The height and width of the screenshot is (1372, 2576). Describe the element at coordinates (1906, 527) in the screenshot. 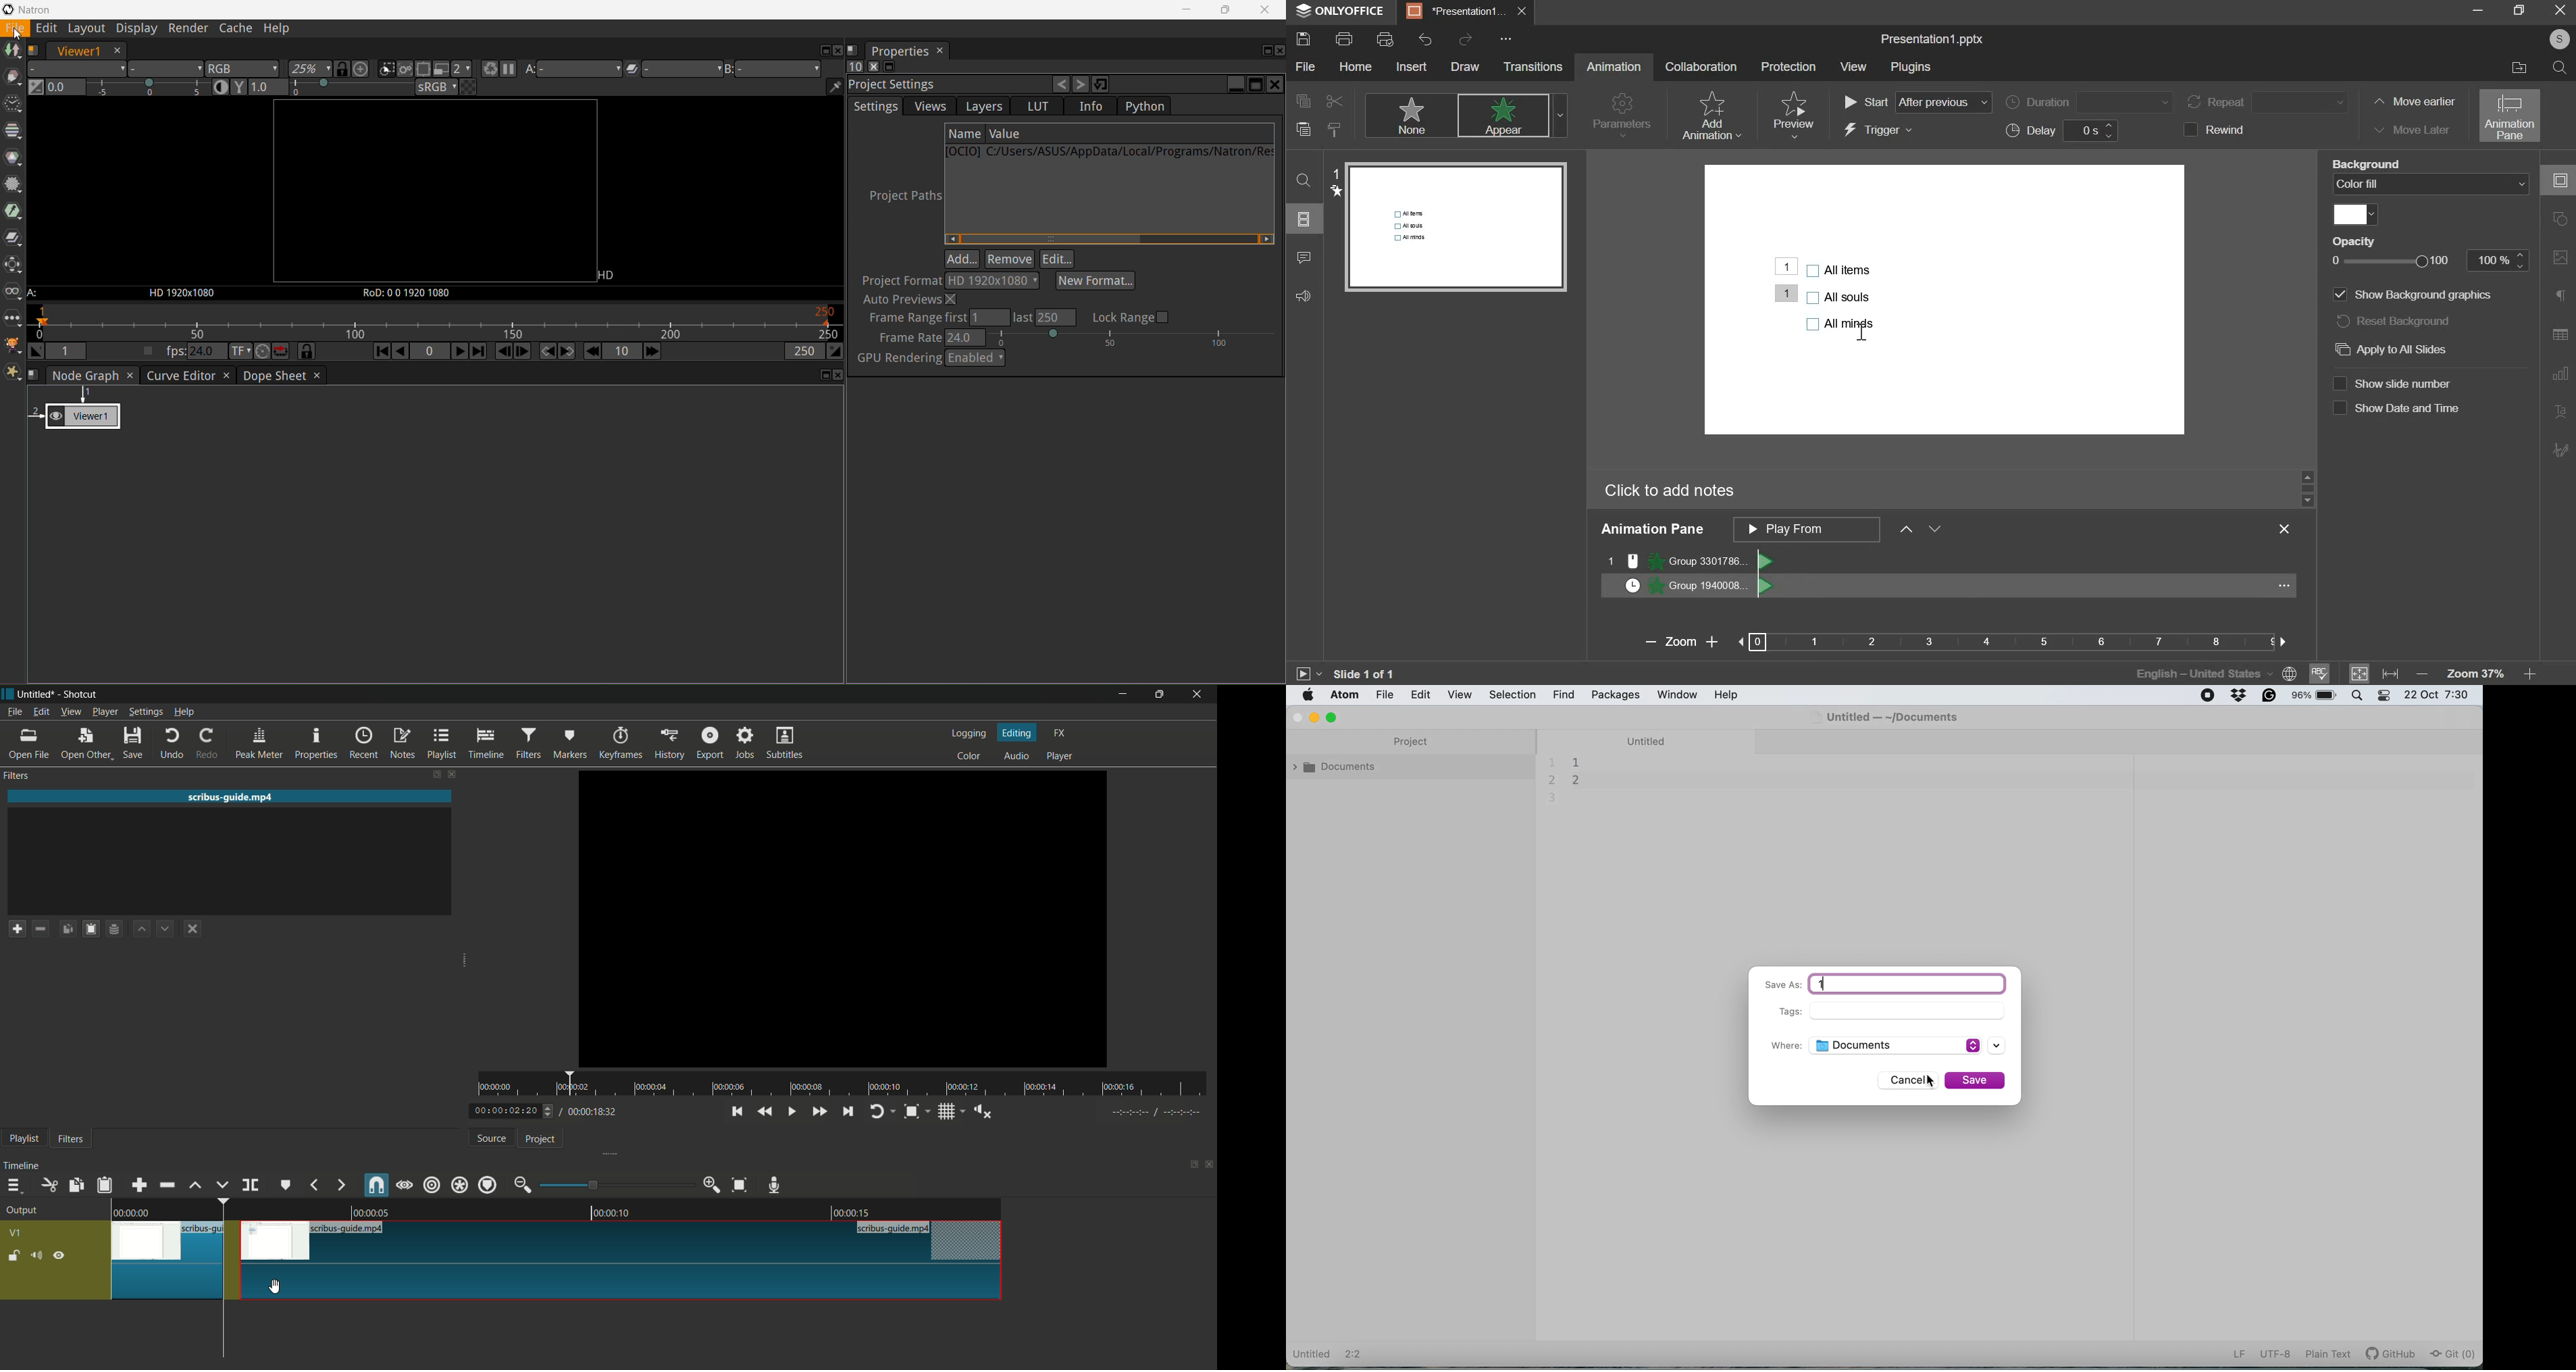

I see `move ahead` at that location.